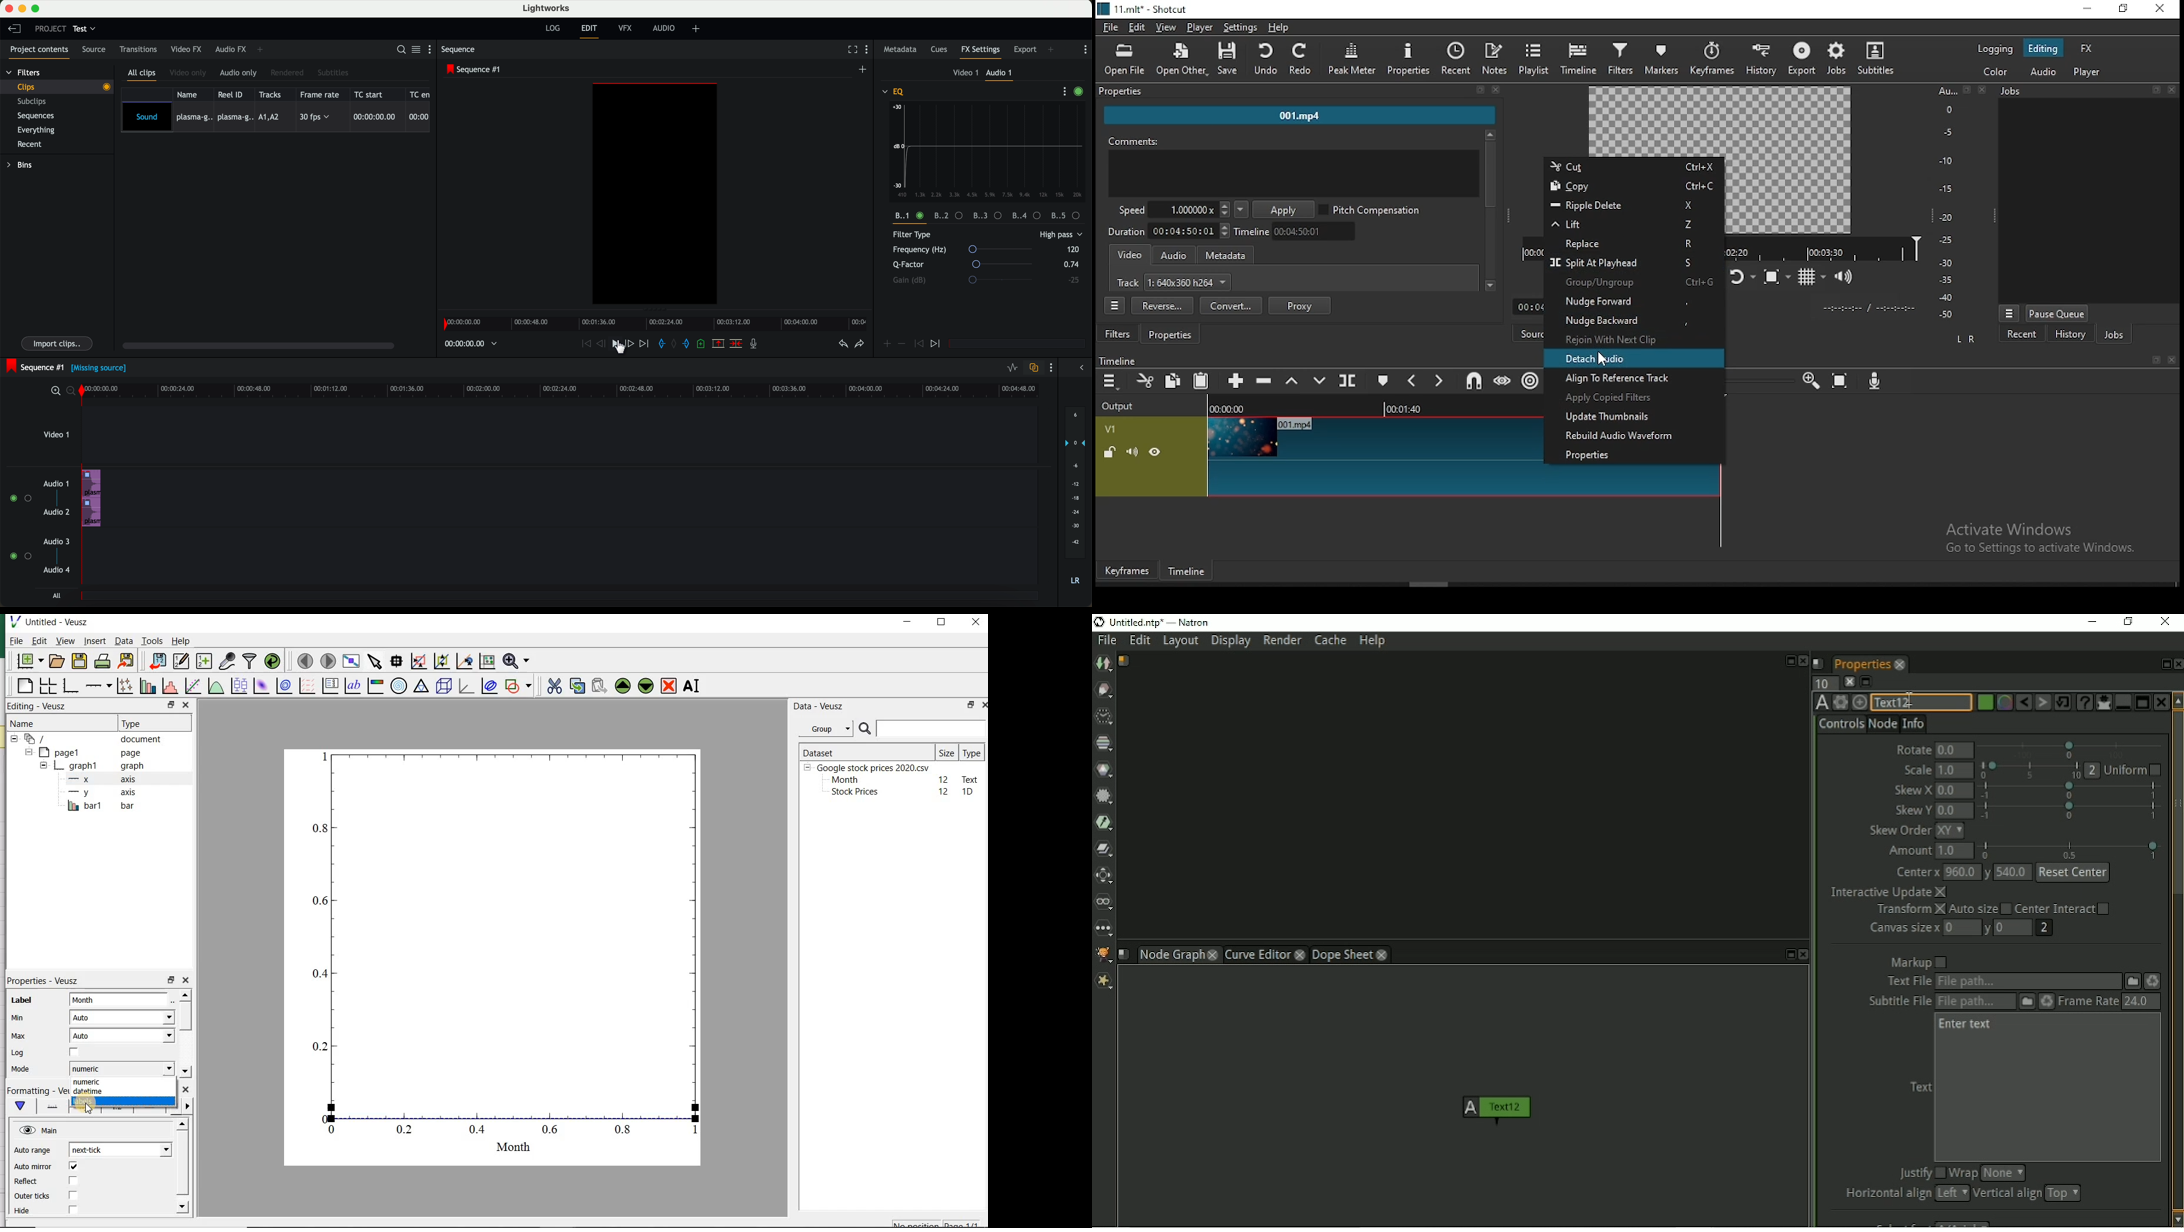 The width and height of the screenshot is (2184, 1232). Describe the element at coordinates (1110, 451) in the screenshot. I see `(un)lock` at that location.